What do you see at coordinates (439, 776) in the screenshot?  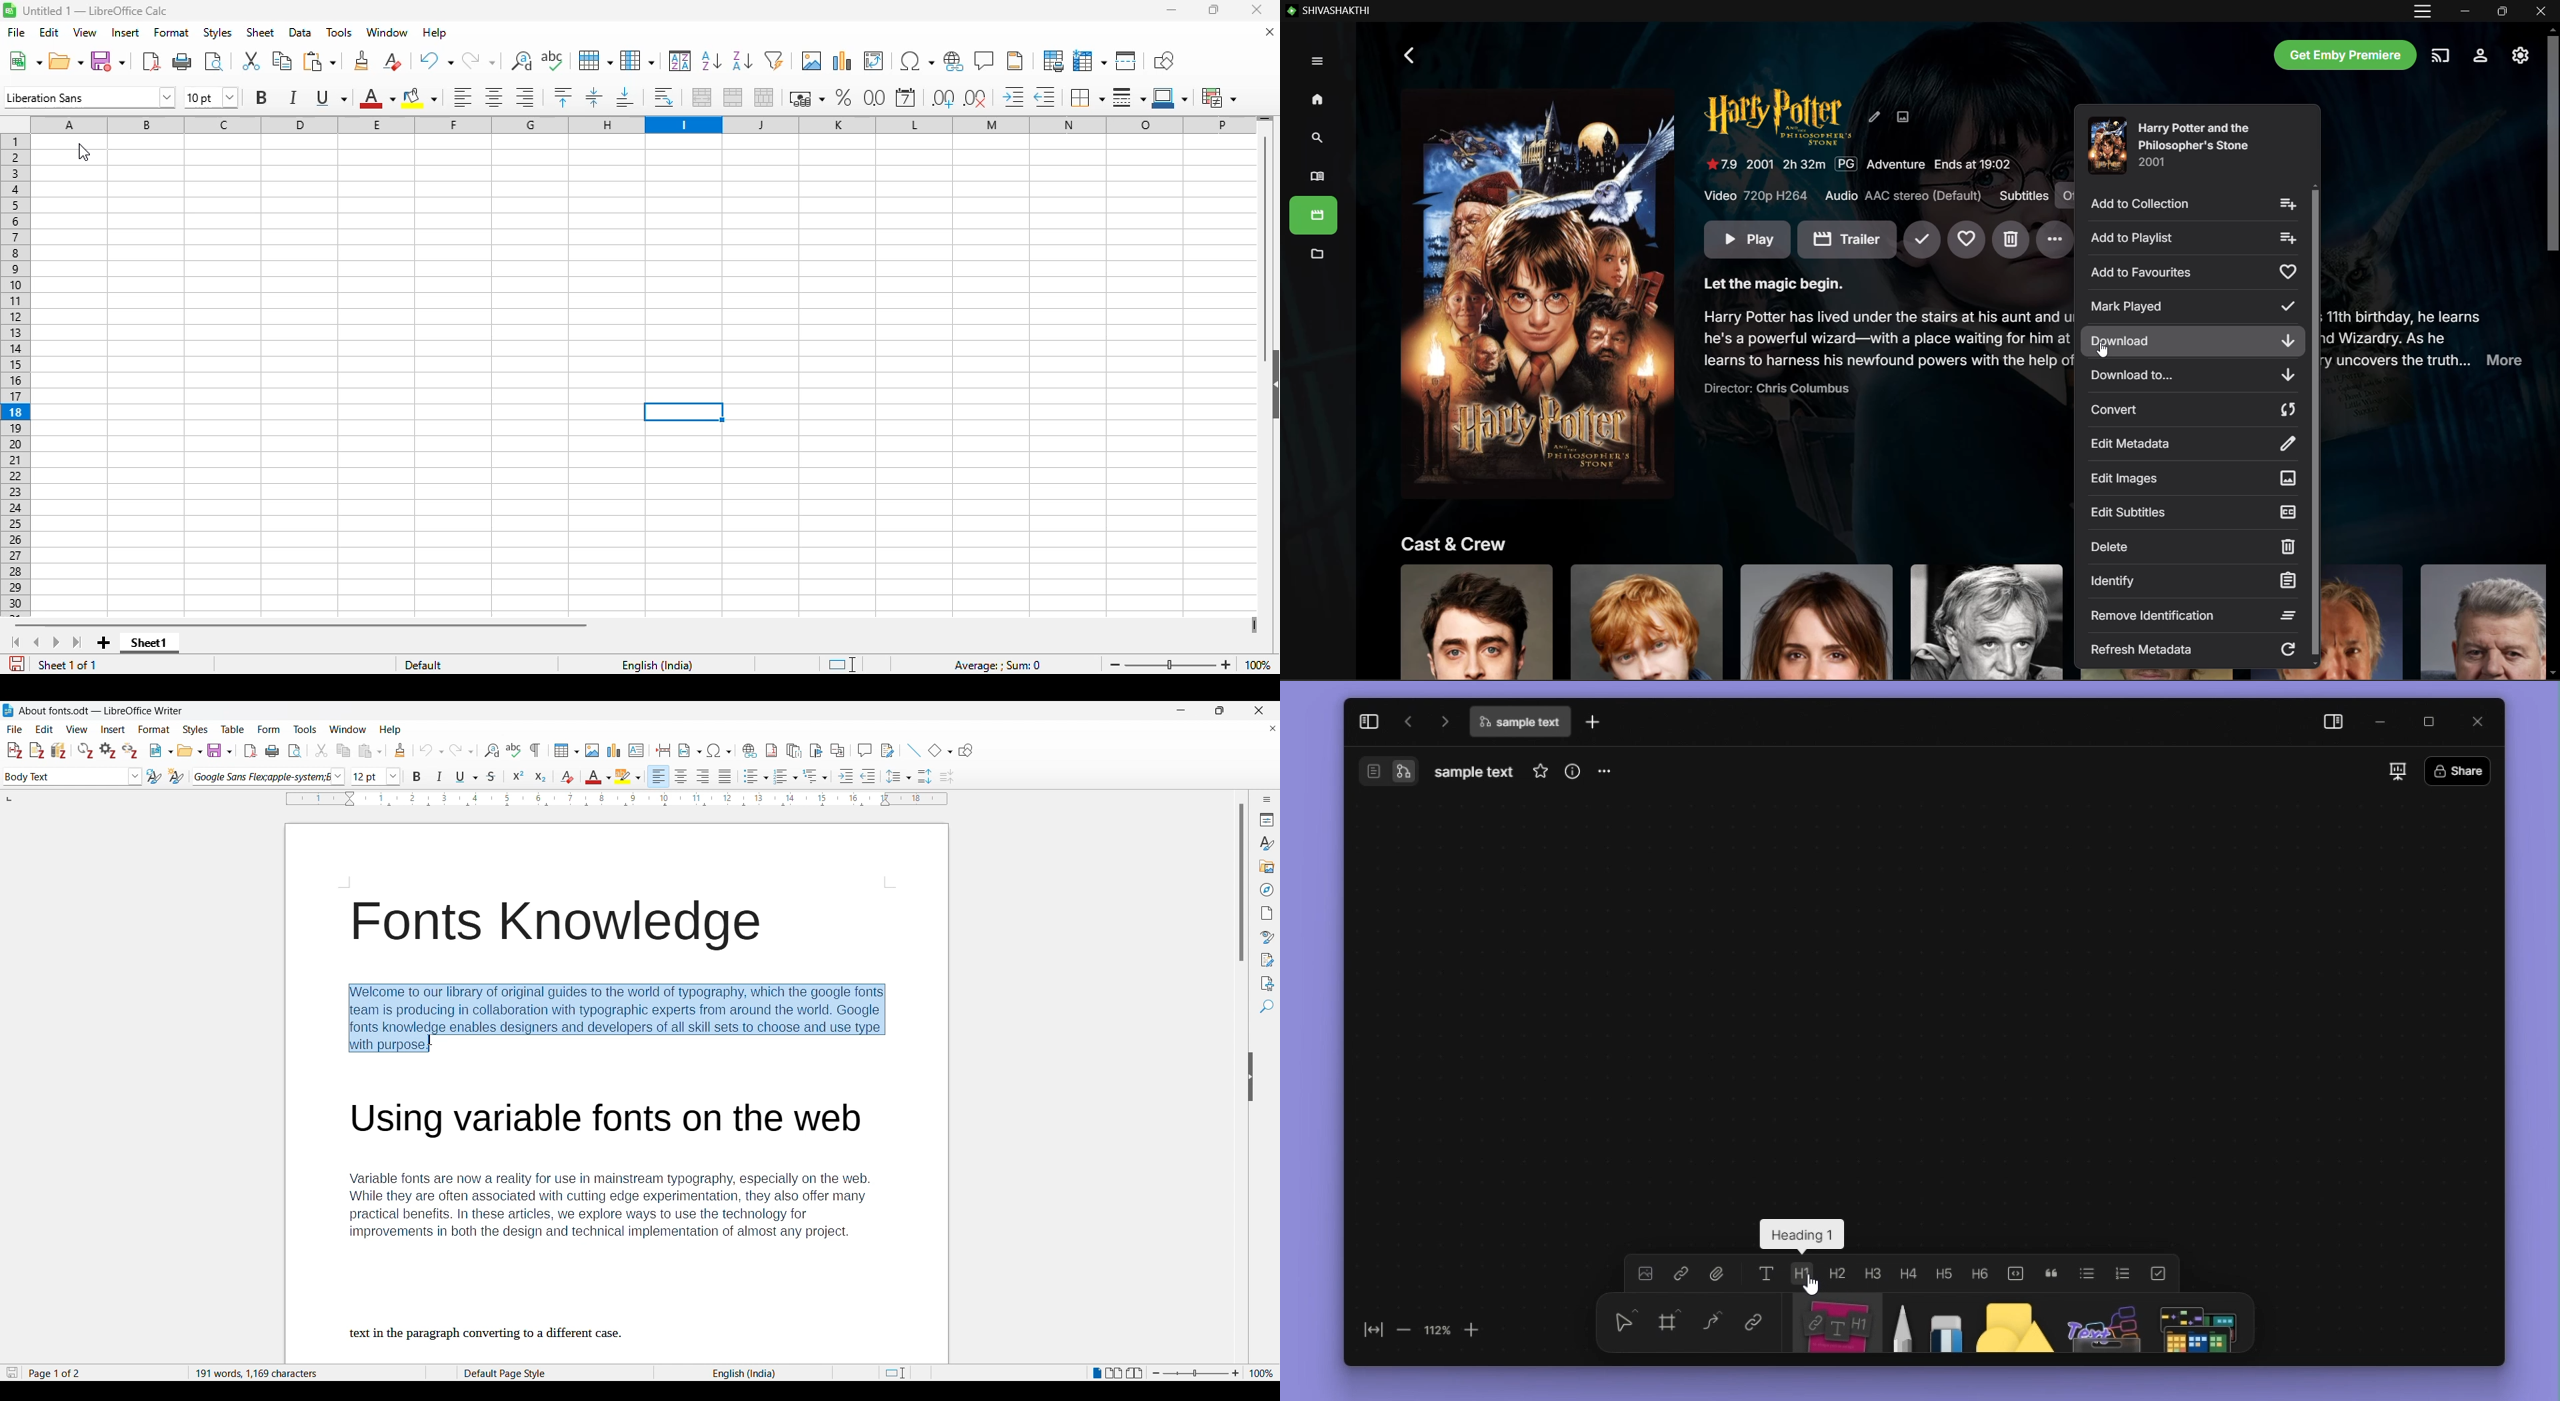 I see `Italics` at bounding box center [439, 776].